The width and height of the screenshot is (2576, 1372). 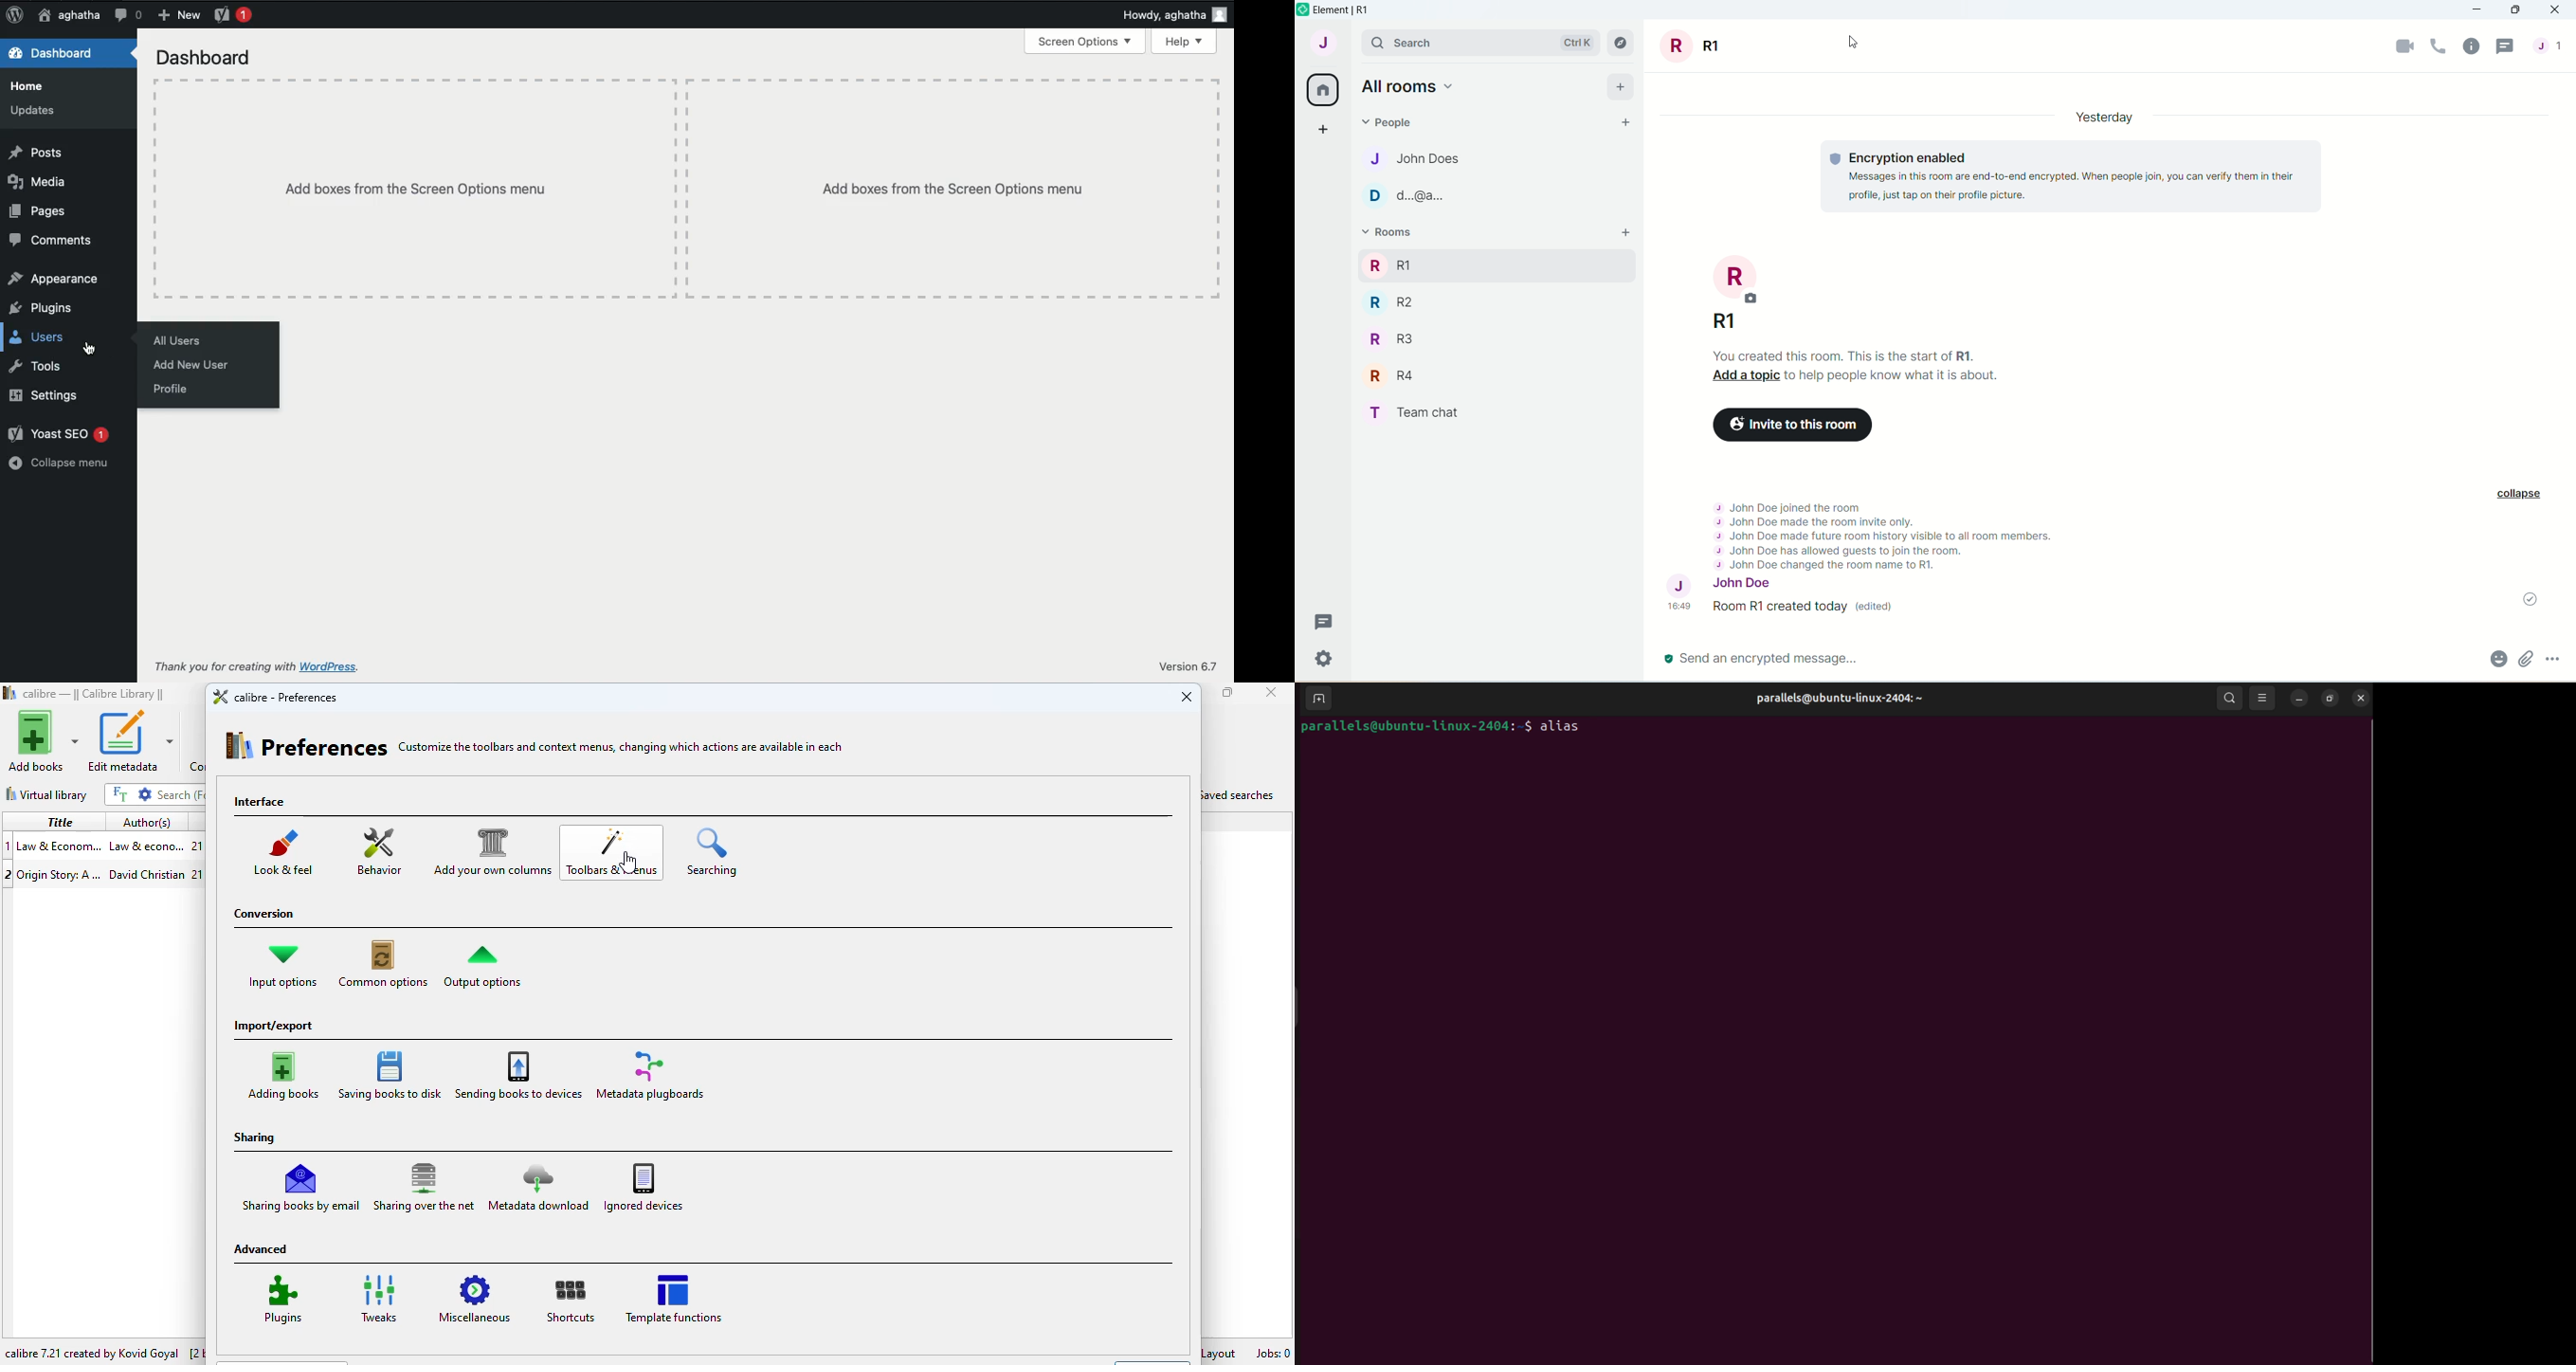 What do you see at coordinates (1733, 323) in the screenshot?
I see `R1` at bounding box center [1733, 323].